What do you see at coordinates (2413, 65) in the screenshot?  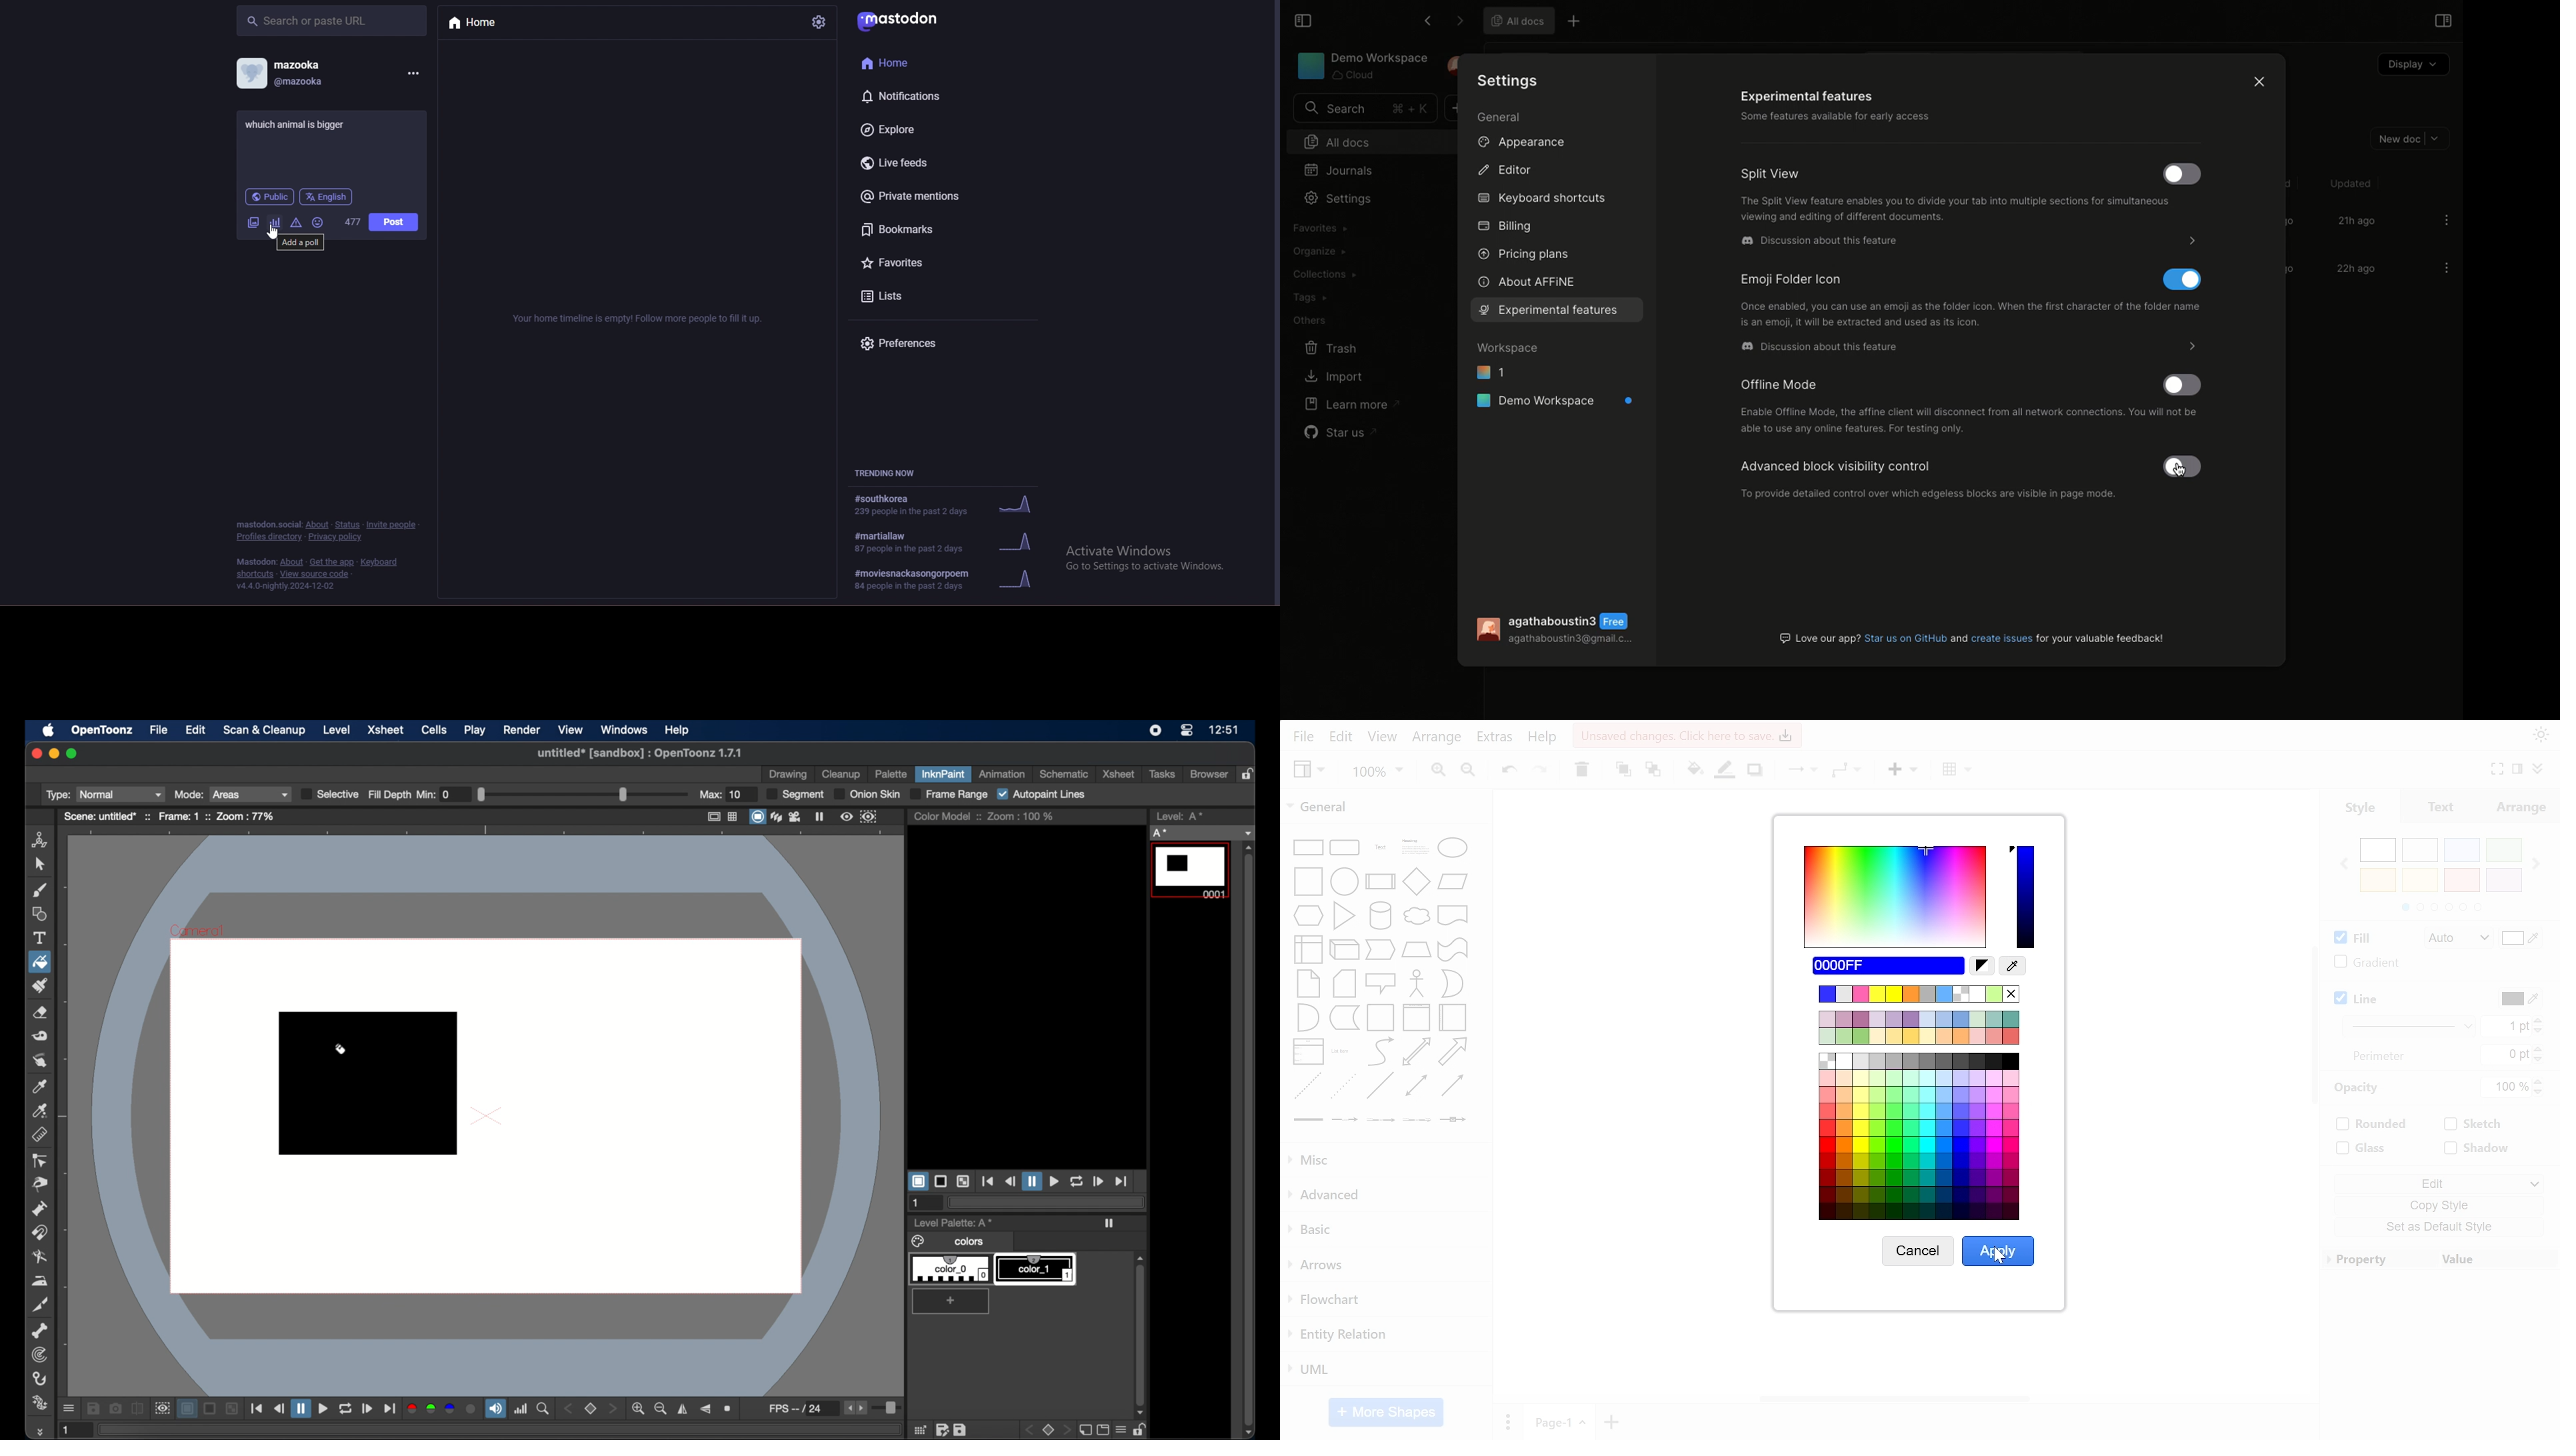 I see `Display` at bounding box center [2413, 65].